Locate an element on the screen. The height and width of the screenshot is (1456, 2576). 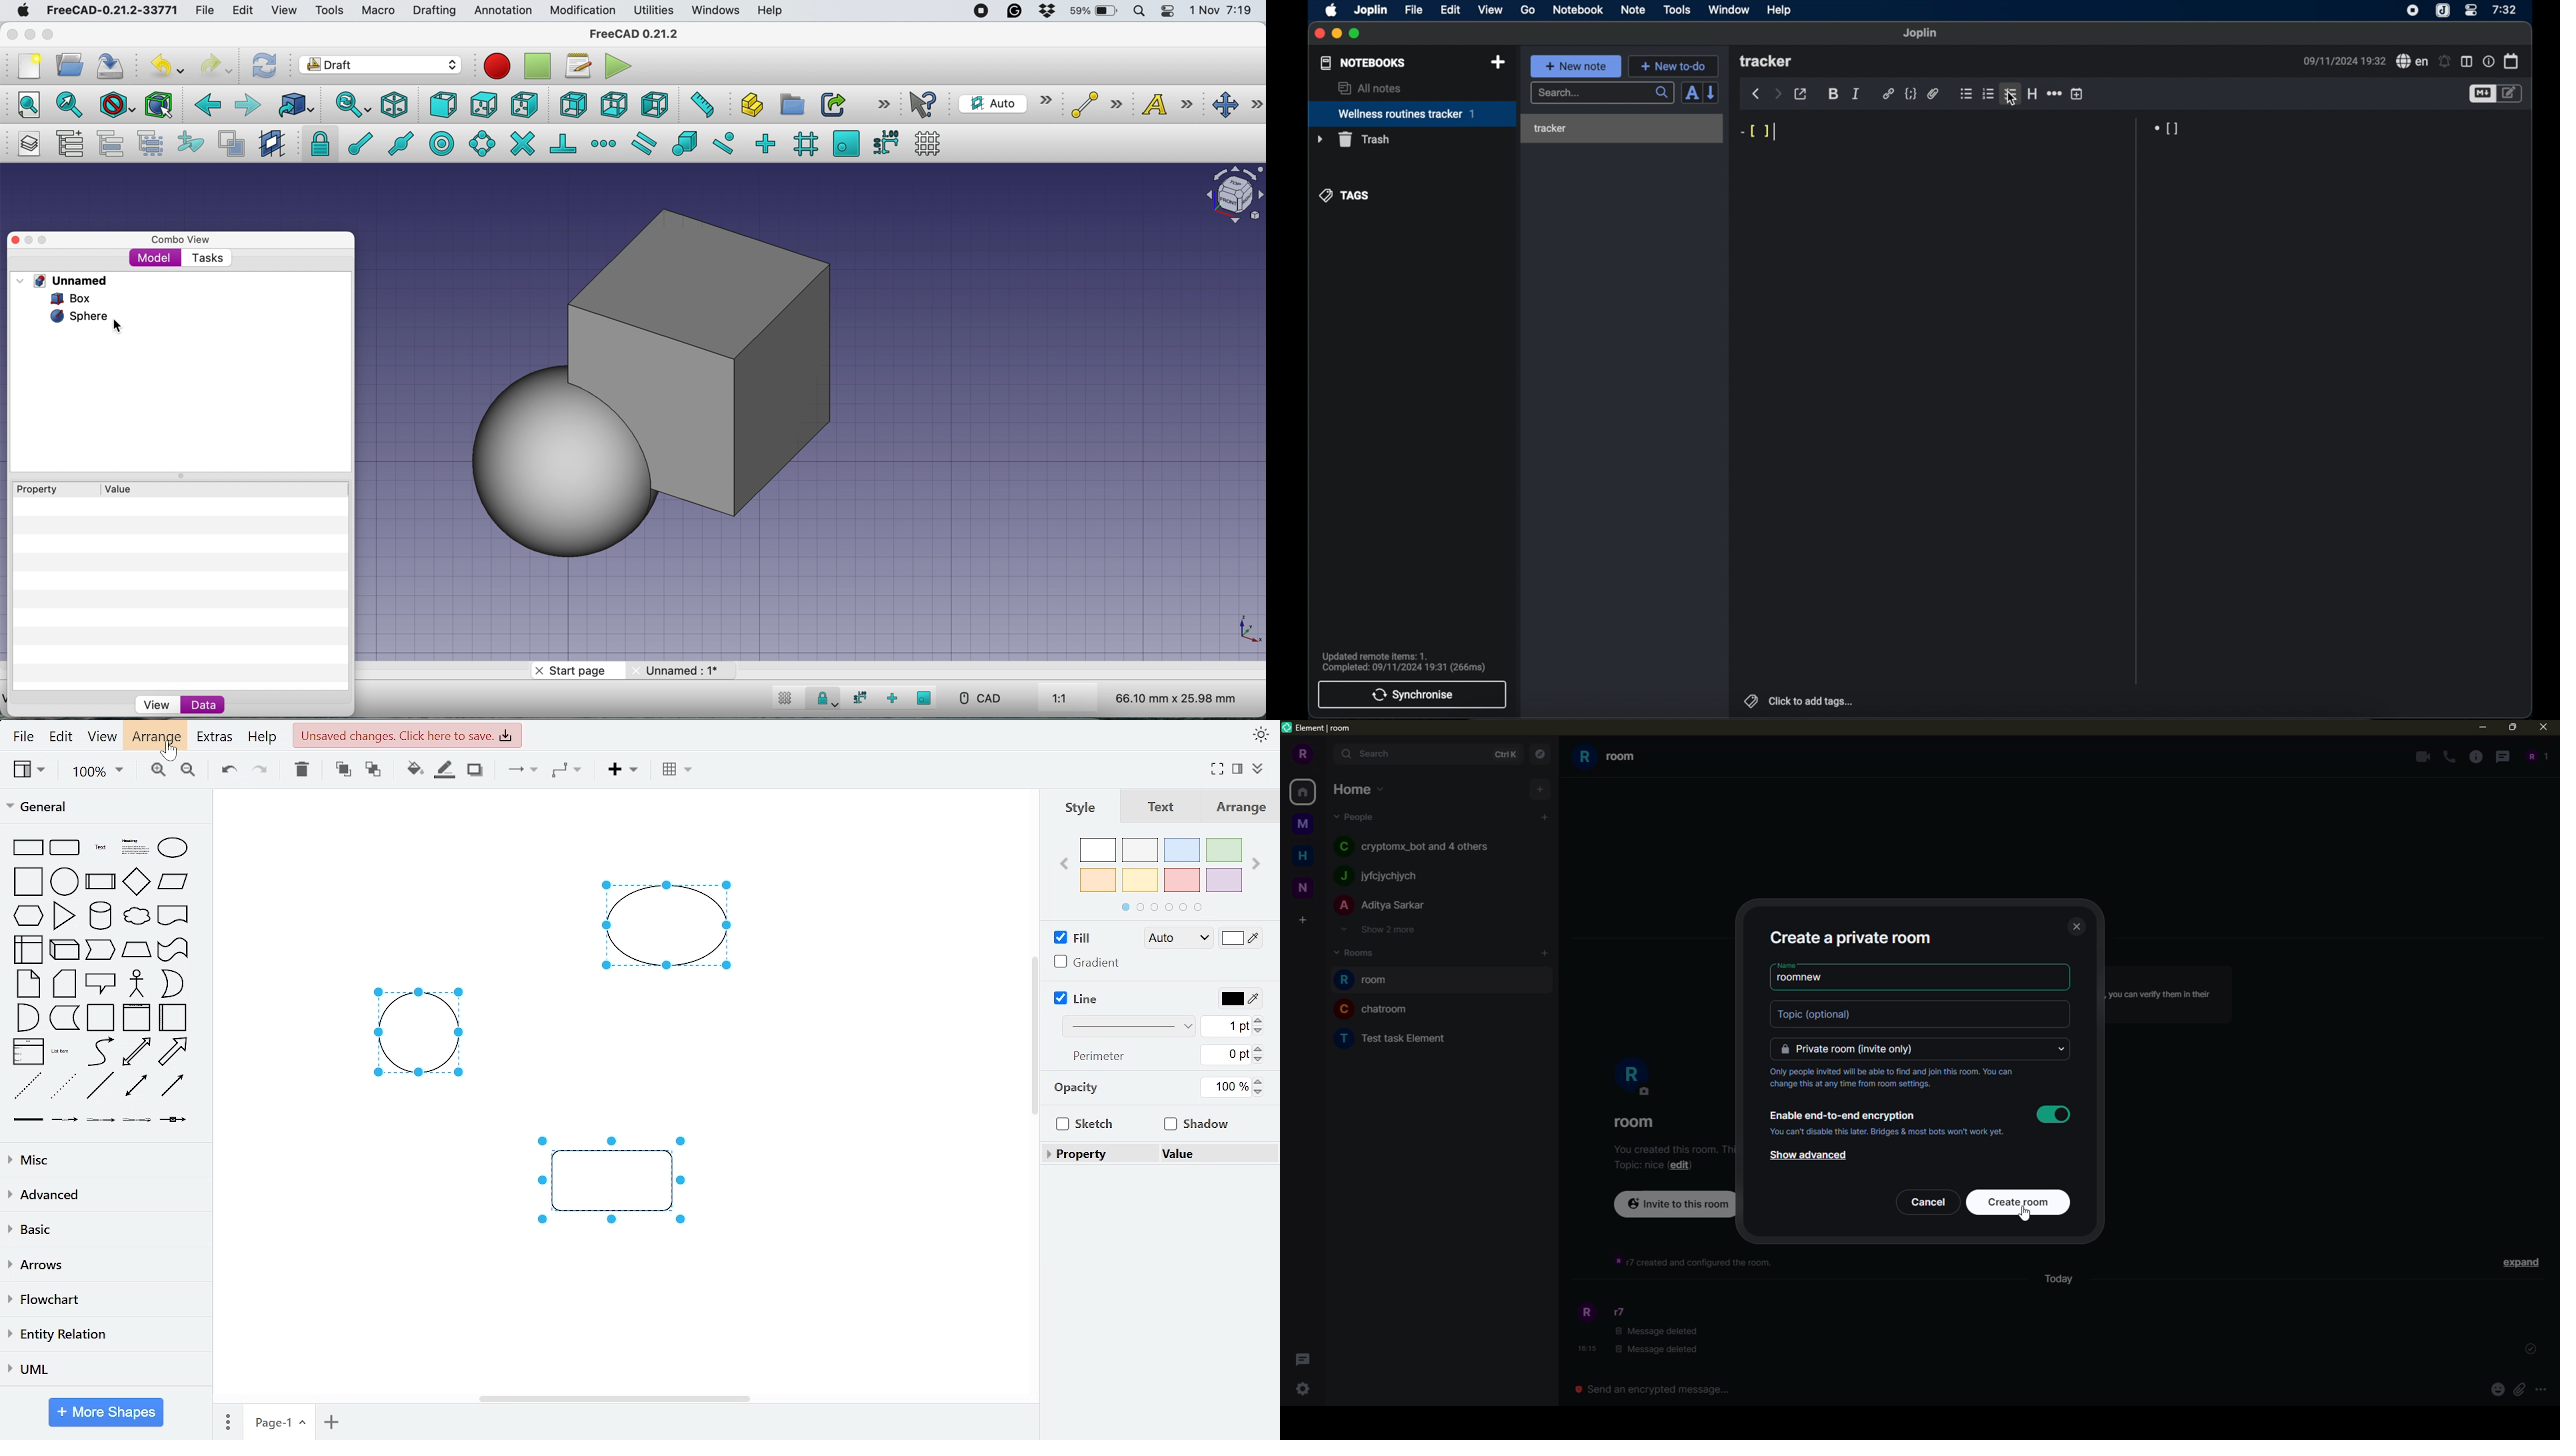
macros is located at coordinates (577, 66).